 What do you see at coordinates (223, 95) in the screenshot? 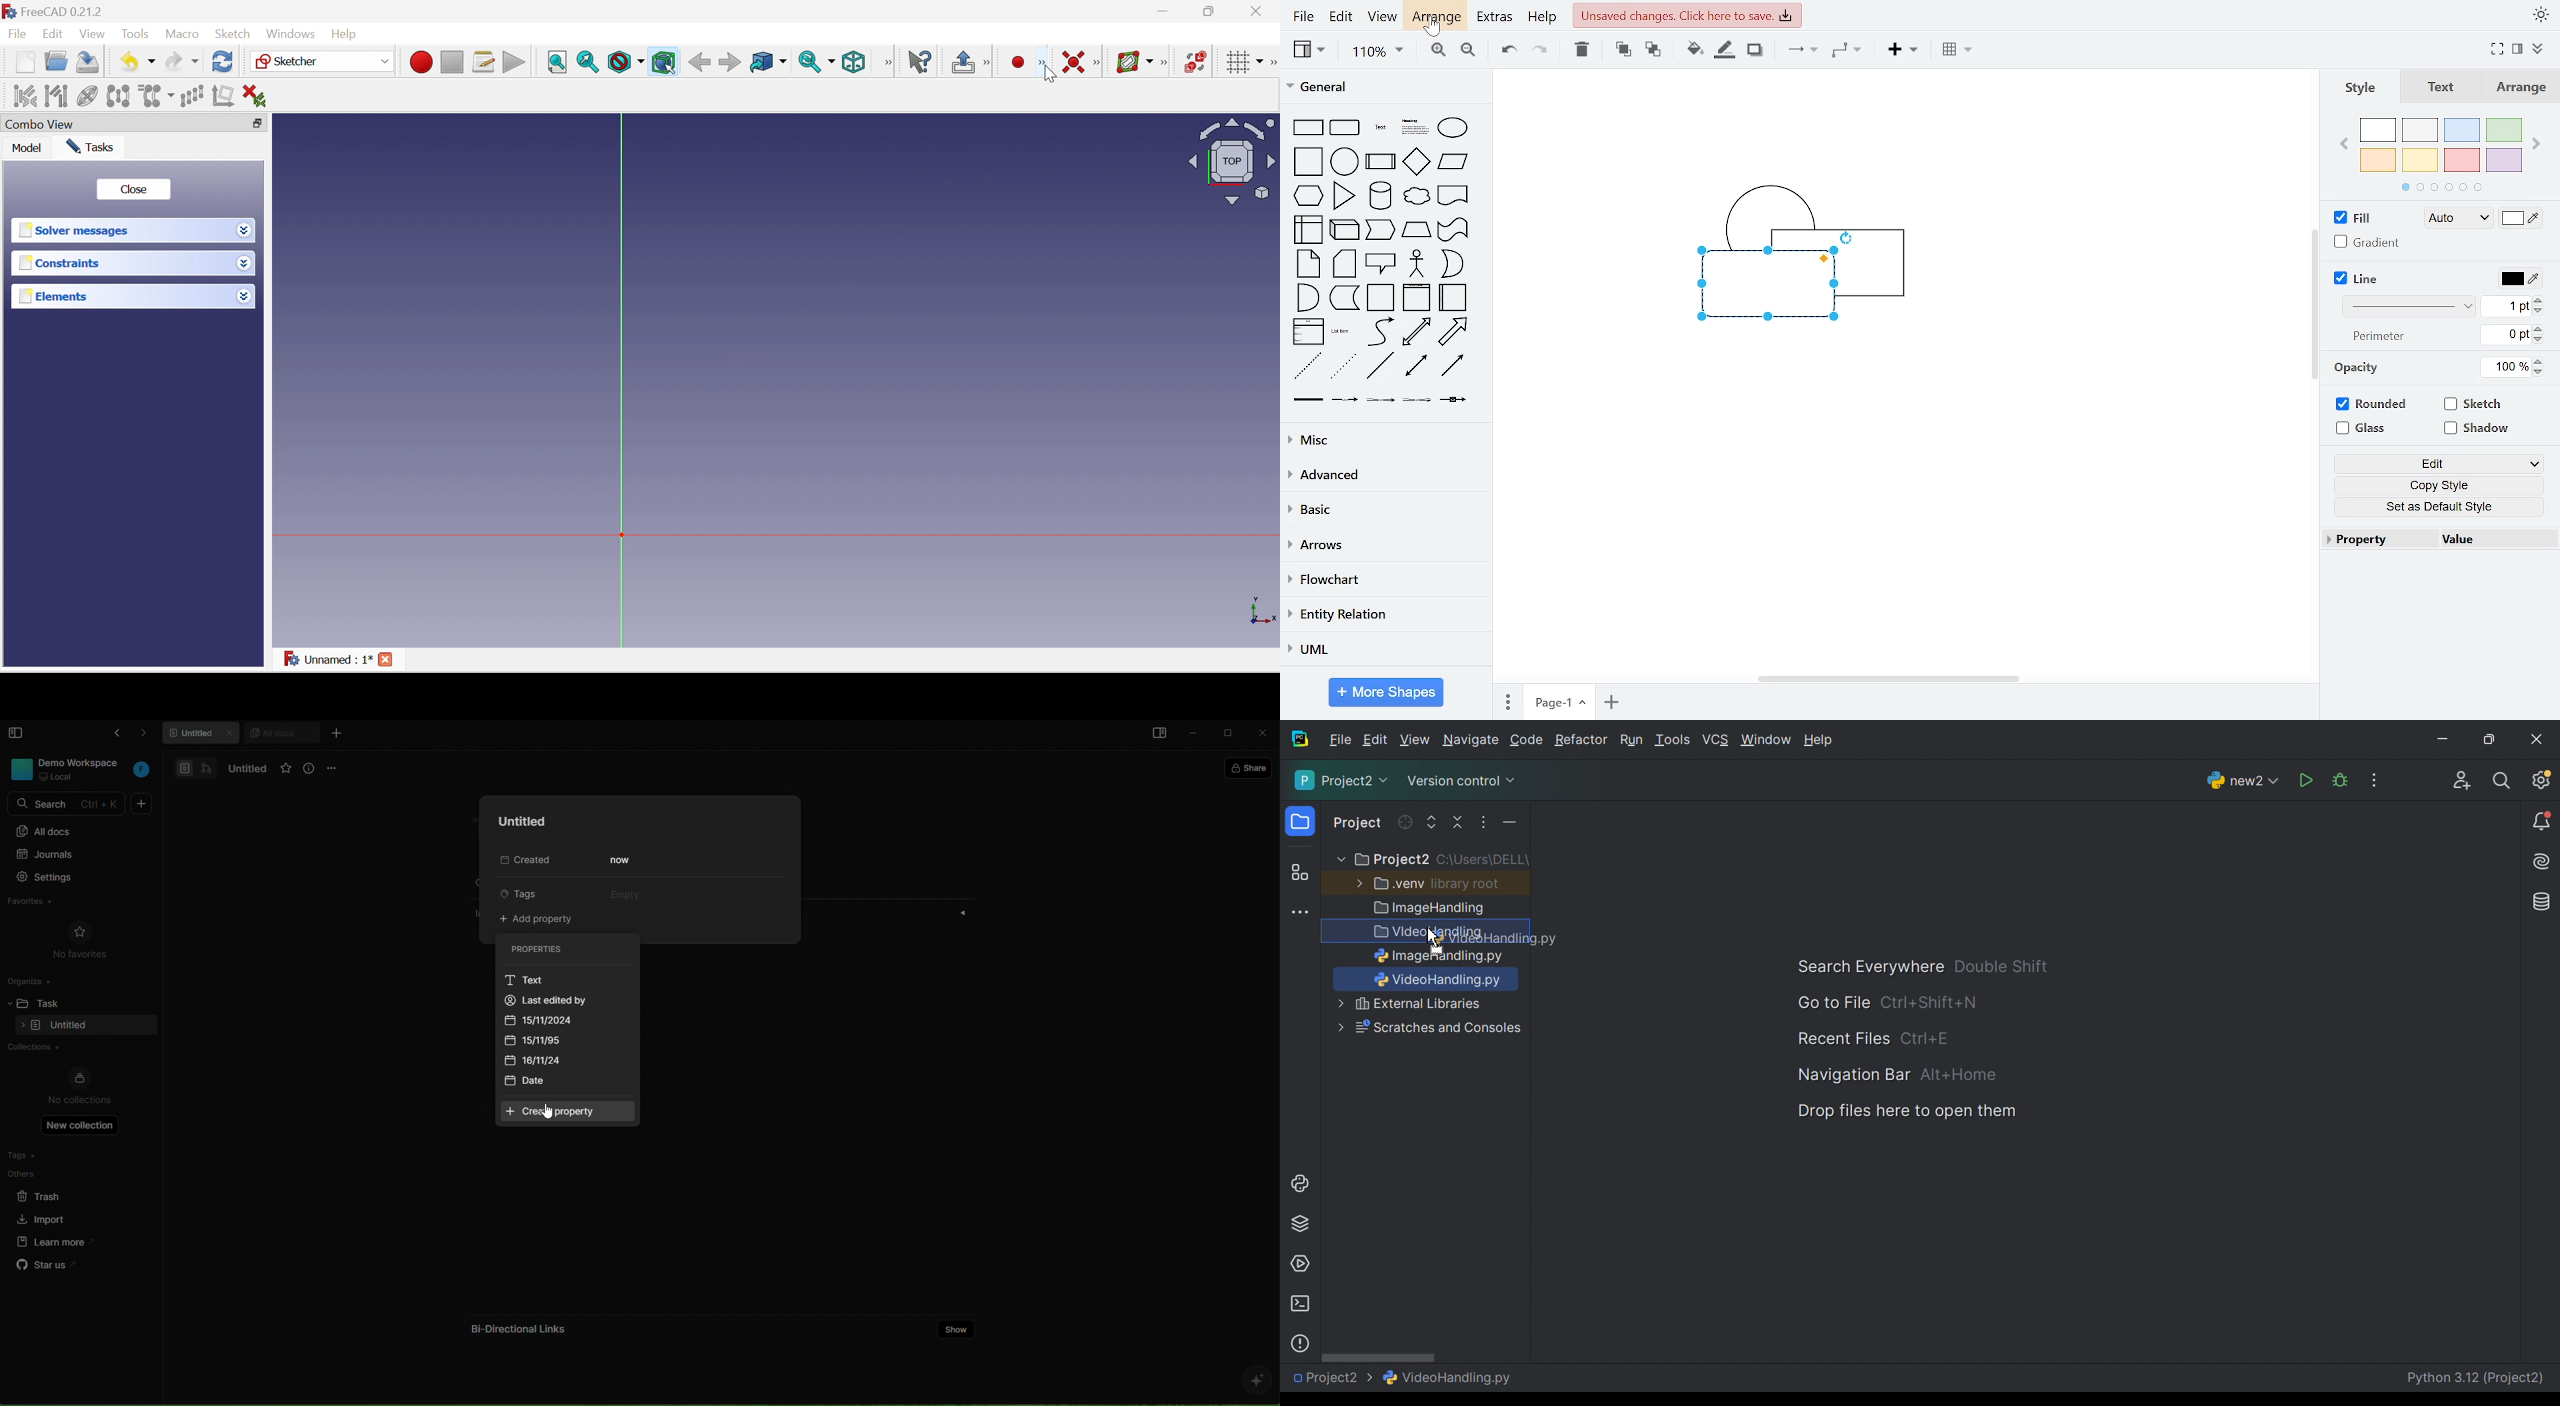
I see `Remove axes alignment` at bounding box center [223, 95].